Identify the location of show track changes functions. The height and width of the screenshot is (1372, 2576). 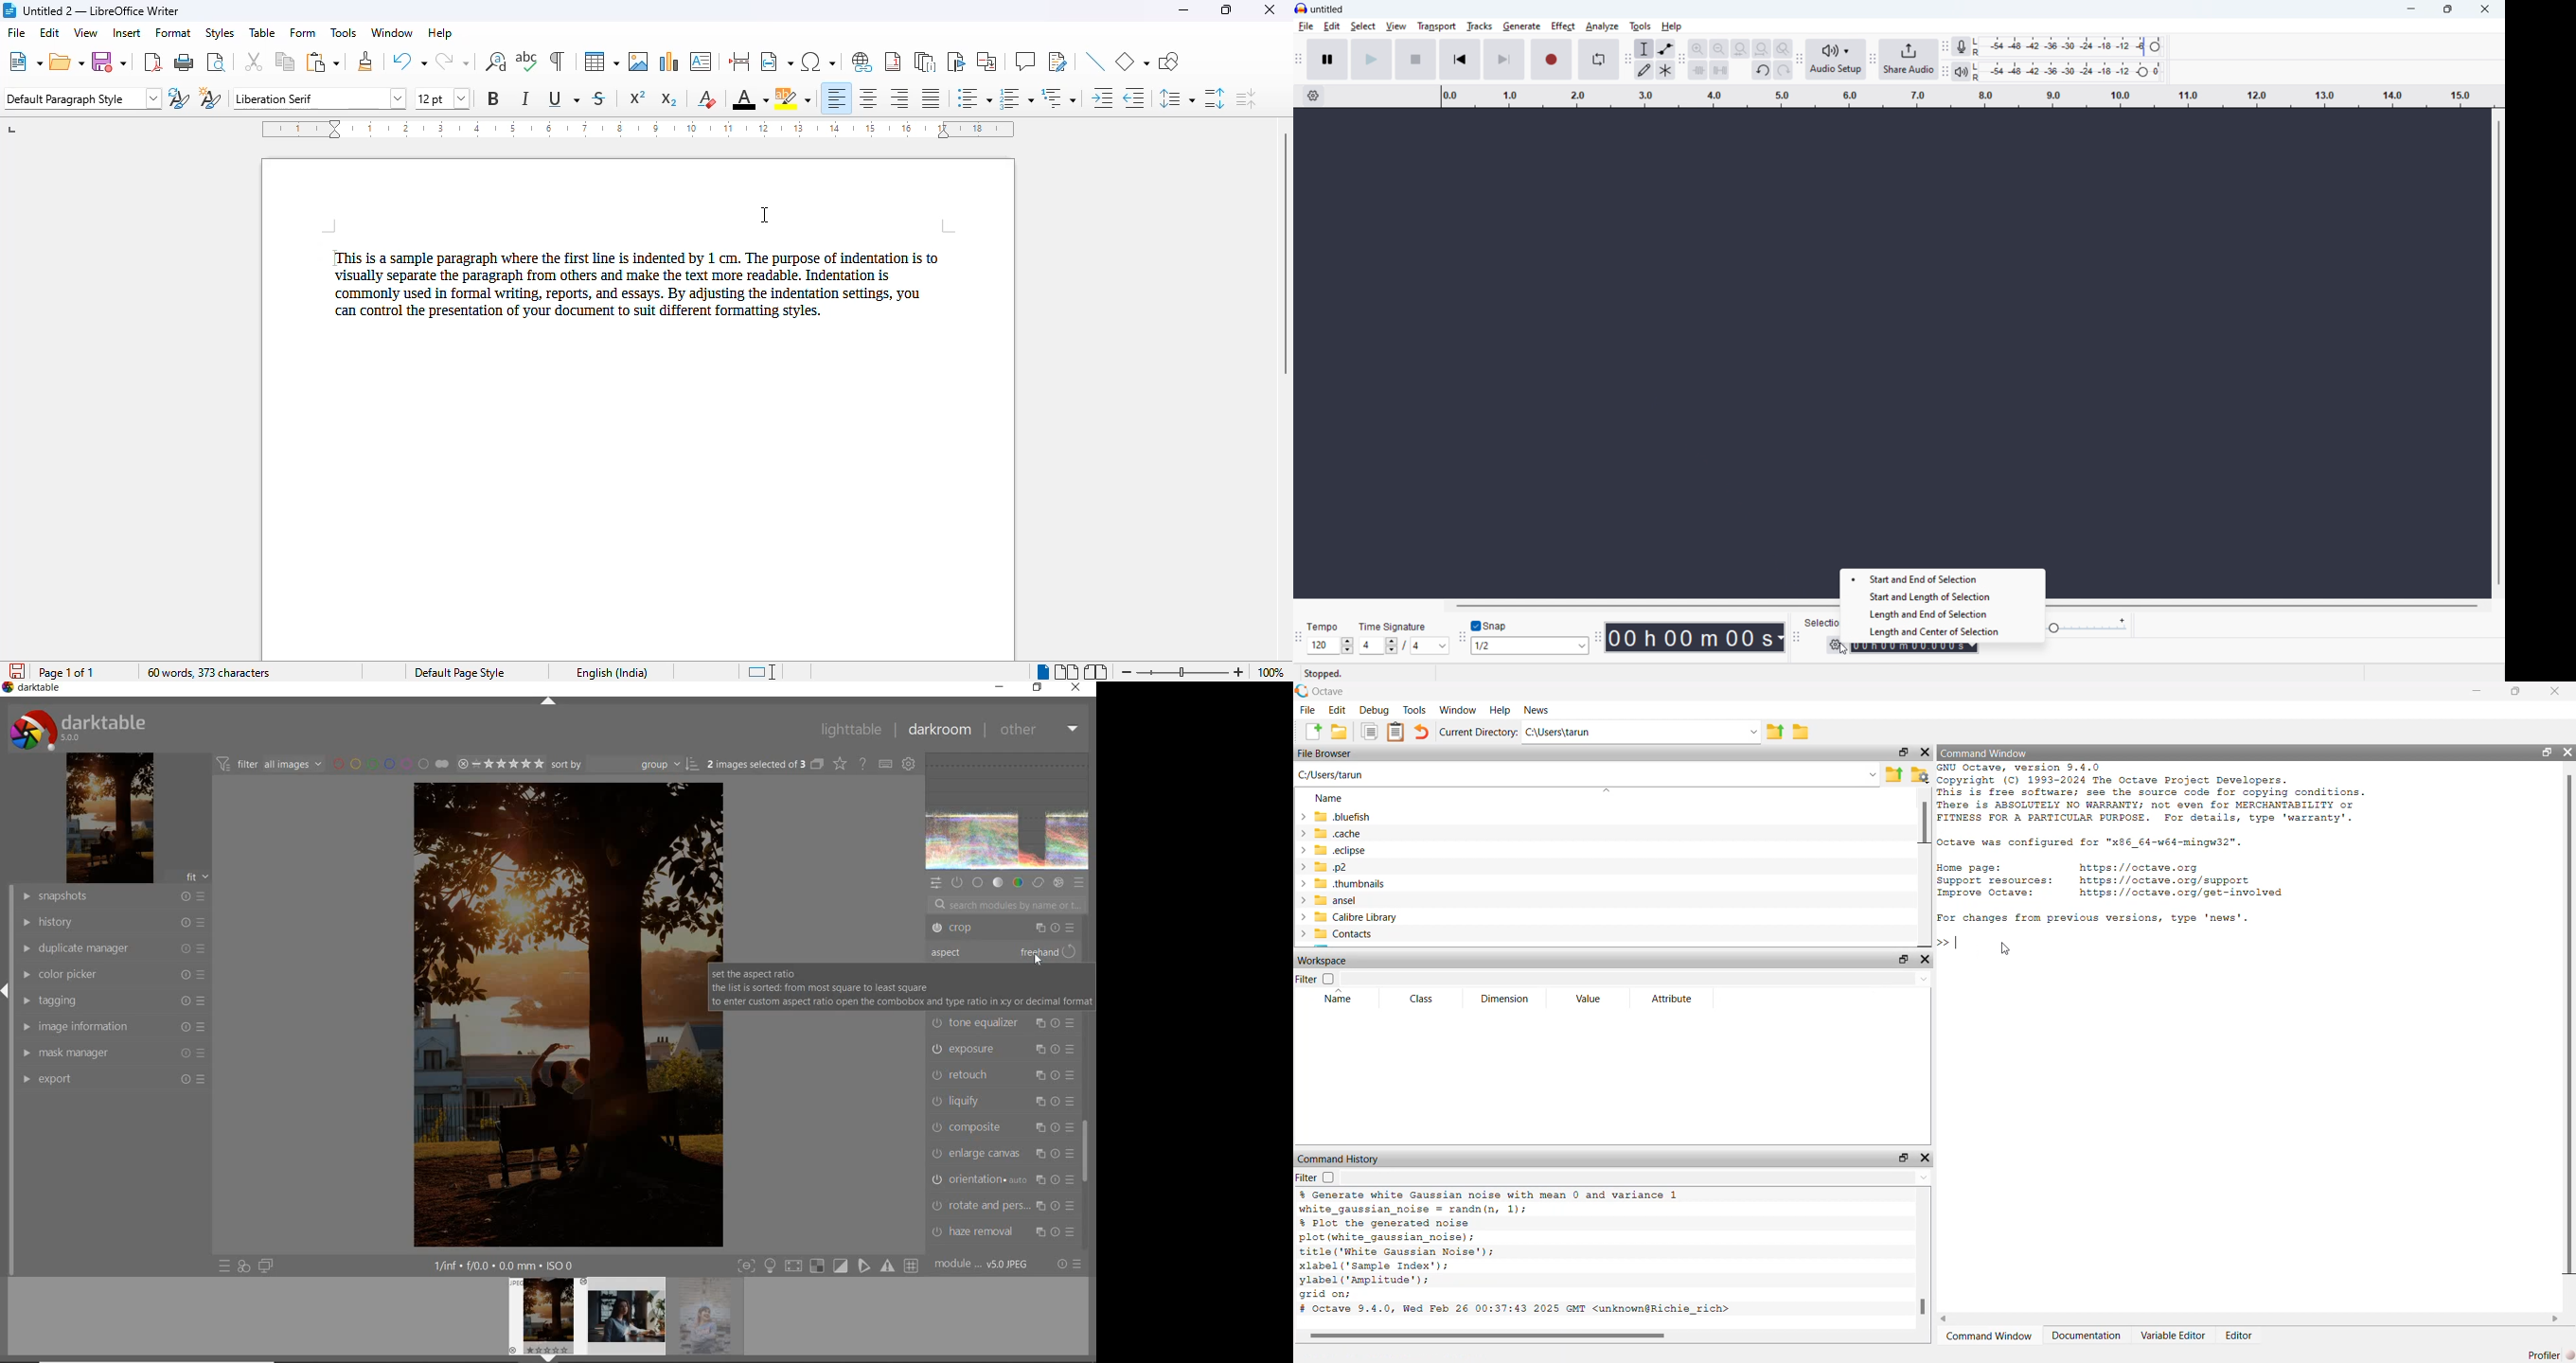
(1057, 62).